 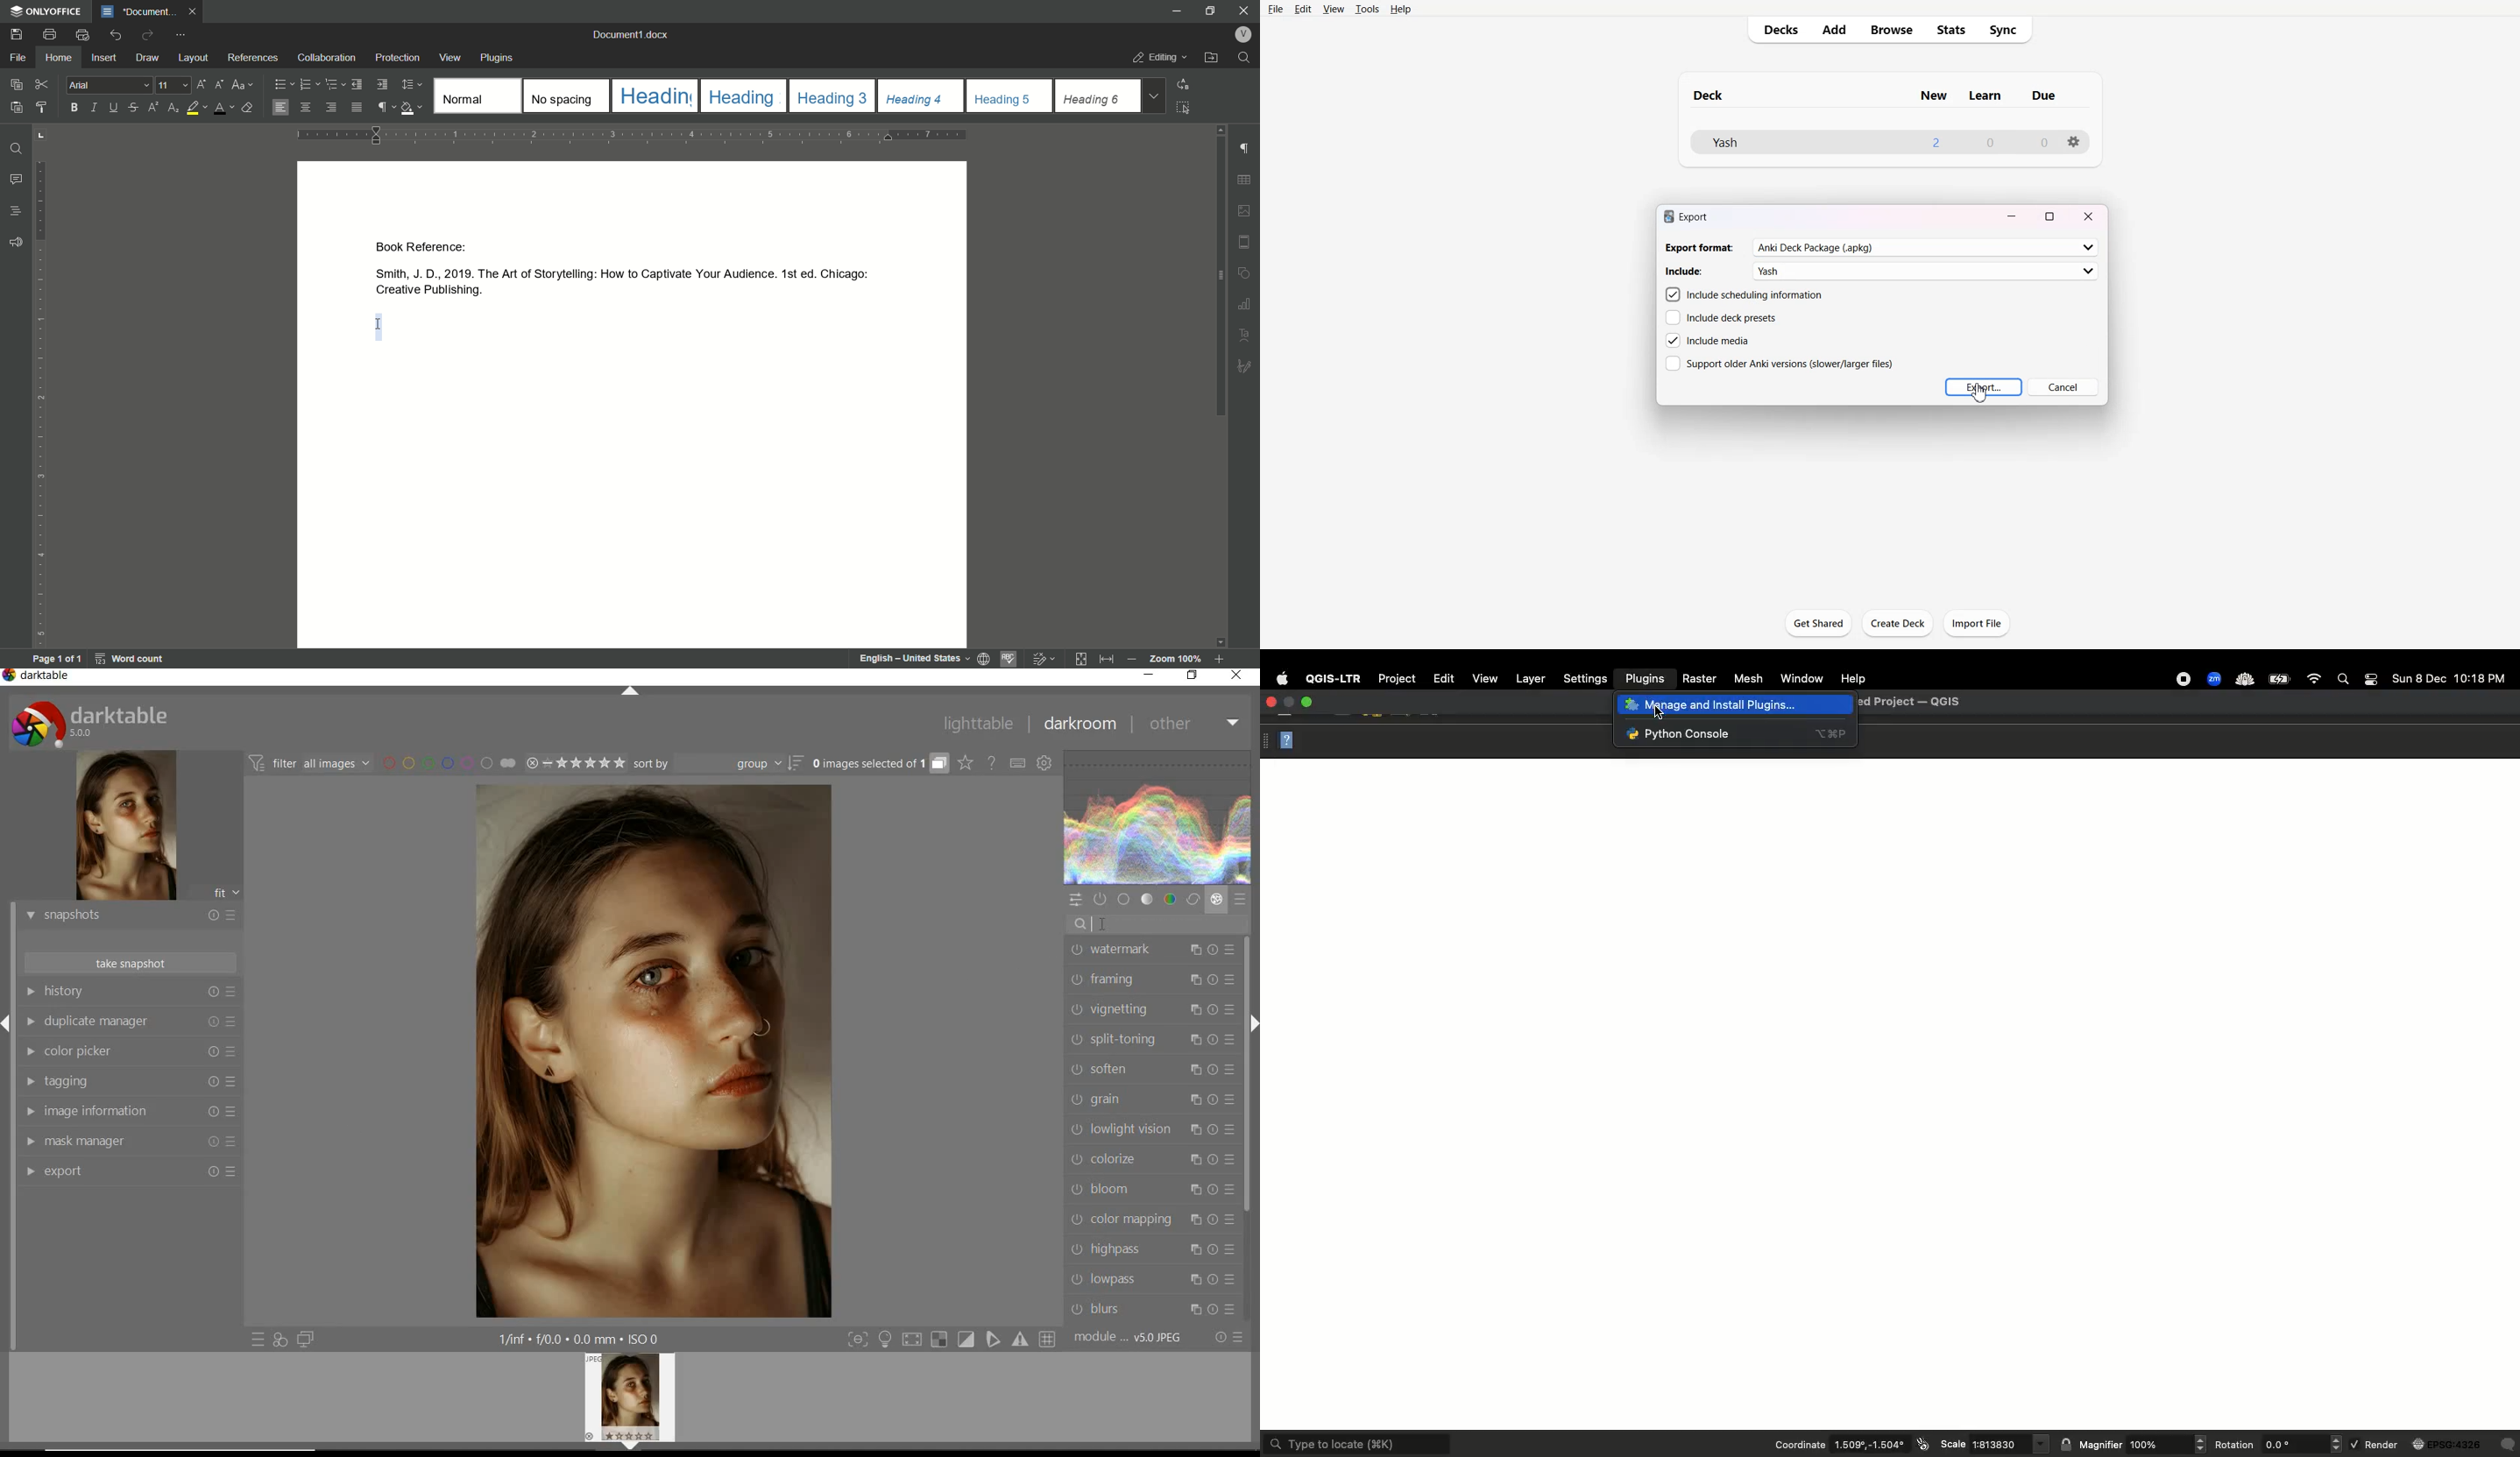 What do you see at coordinates (1881, 248) in the screenshot?
I see `Export format: anki deck package (.apkg)` at bounding box center [1881, 248].